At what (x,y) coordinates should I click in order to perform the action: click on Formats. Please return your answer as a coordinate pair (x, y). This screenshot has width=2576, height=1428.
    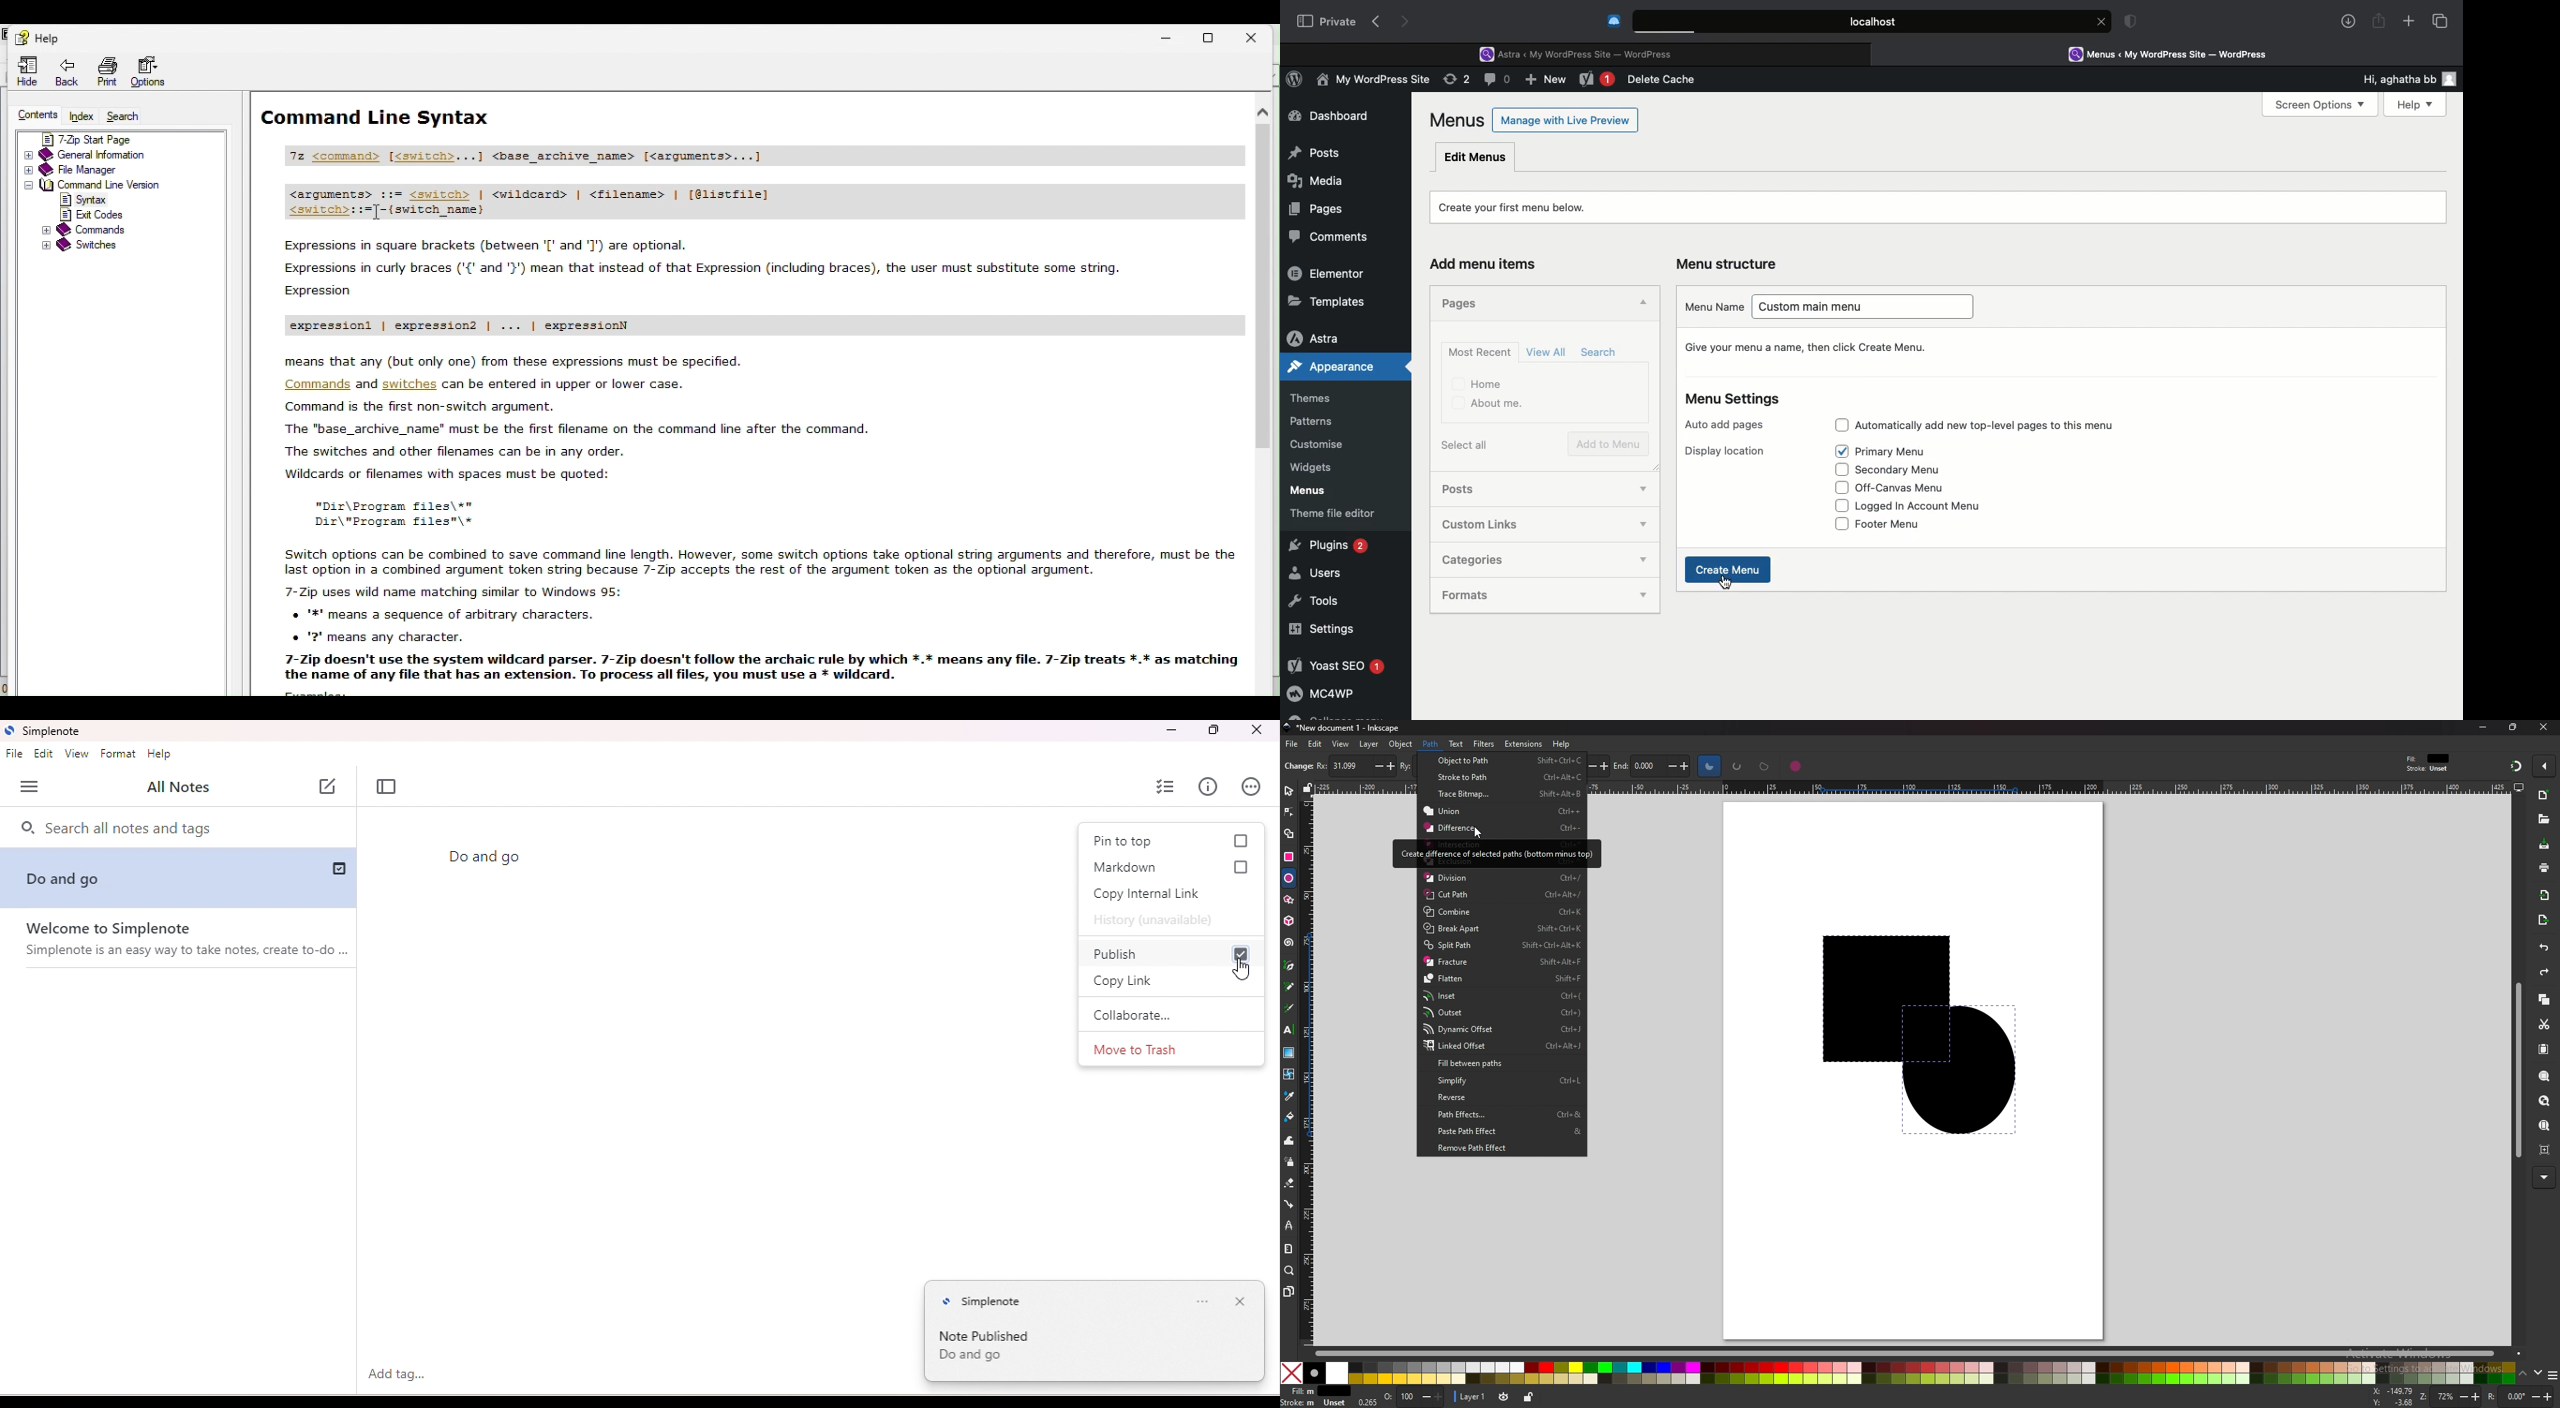
    Looking at the image, I should click on (1517, 594).